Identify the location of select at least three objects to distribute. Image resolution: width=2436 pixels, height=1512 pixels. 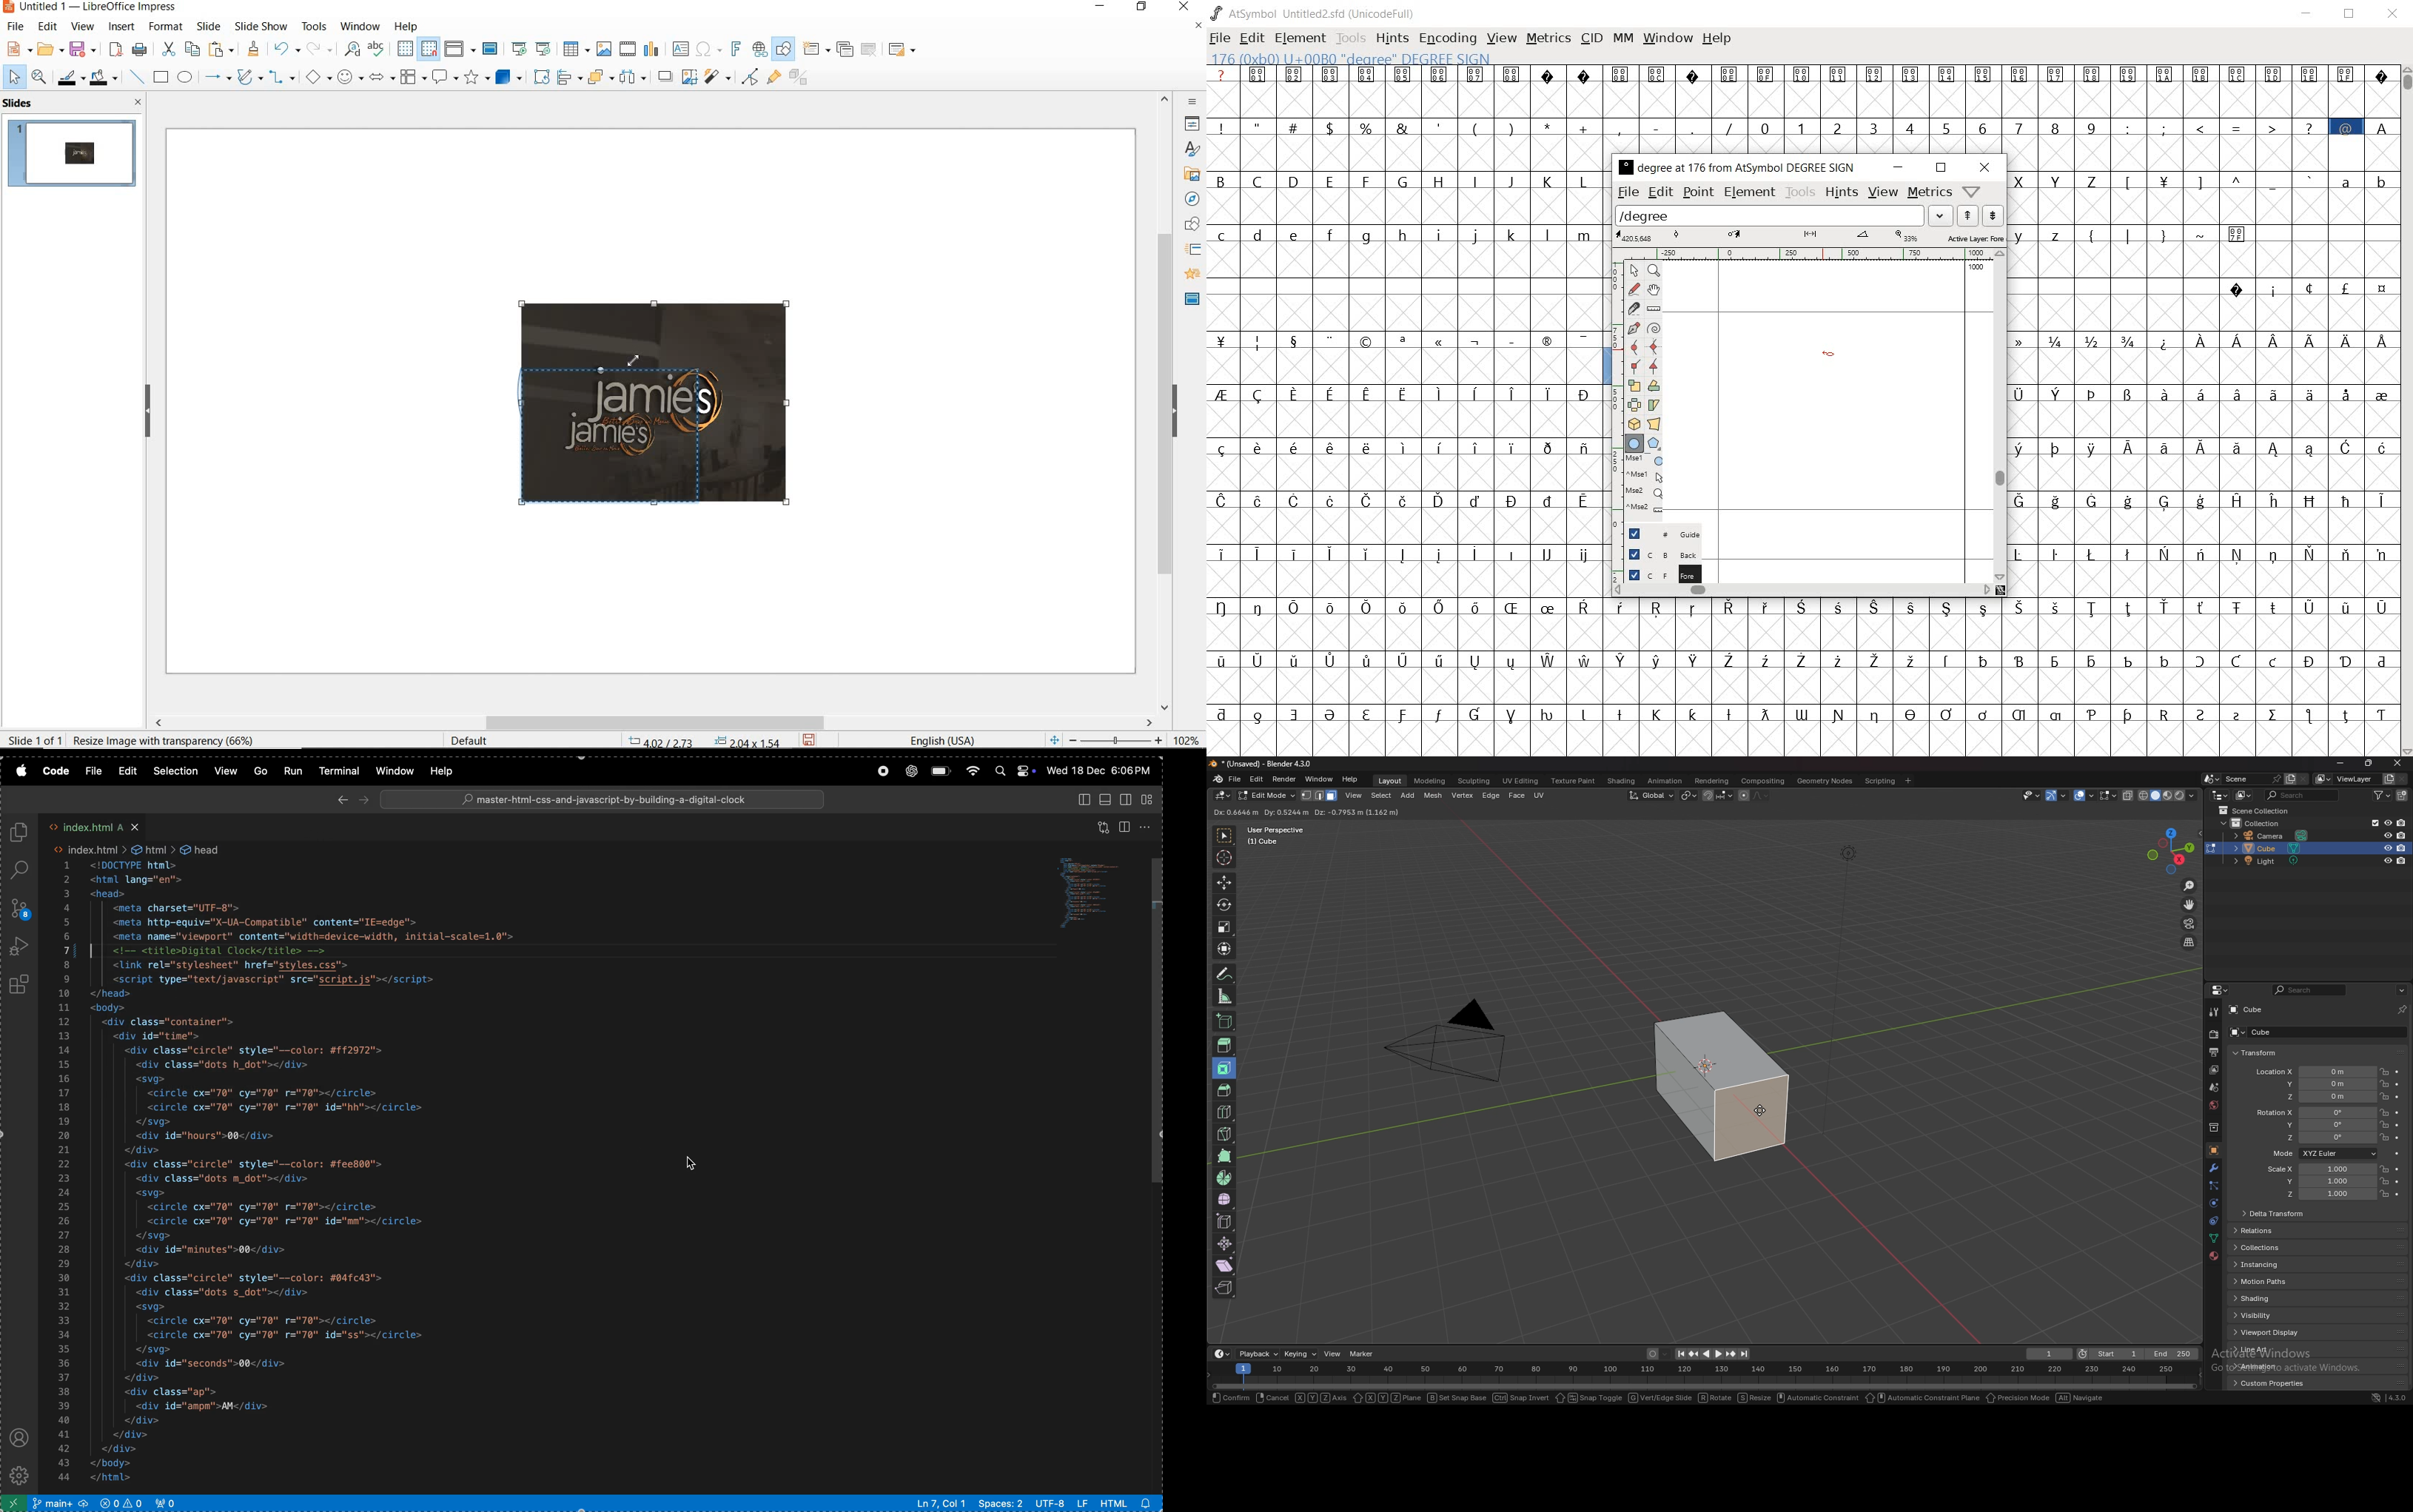
(633, 78).